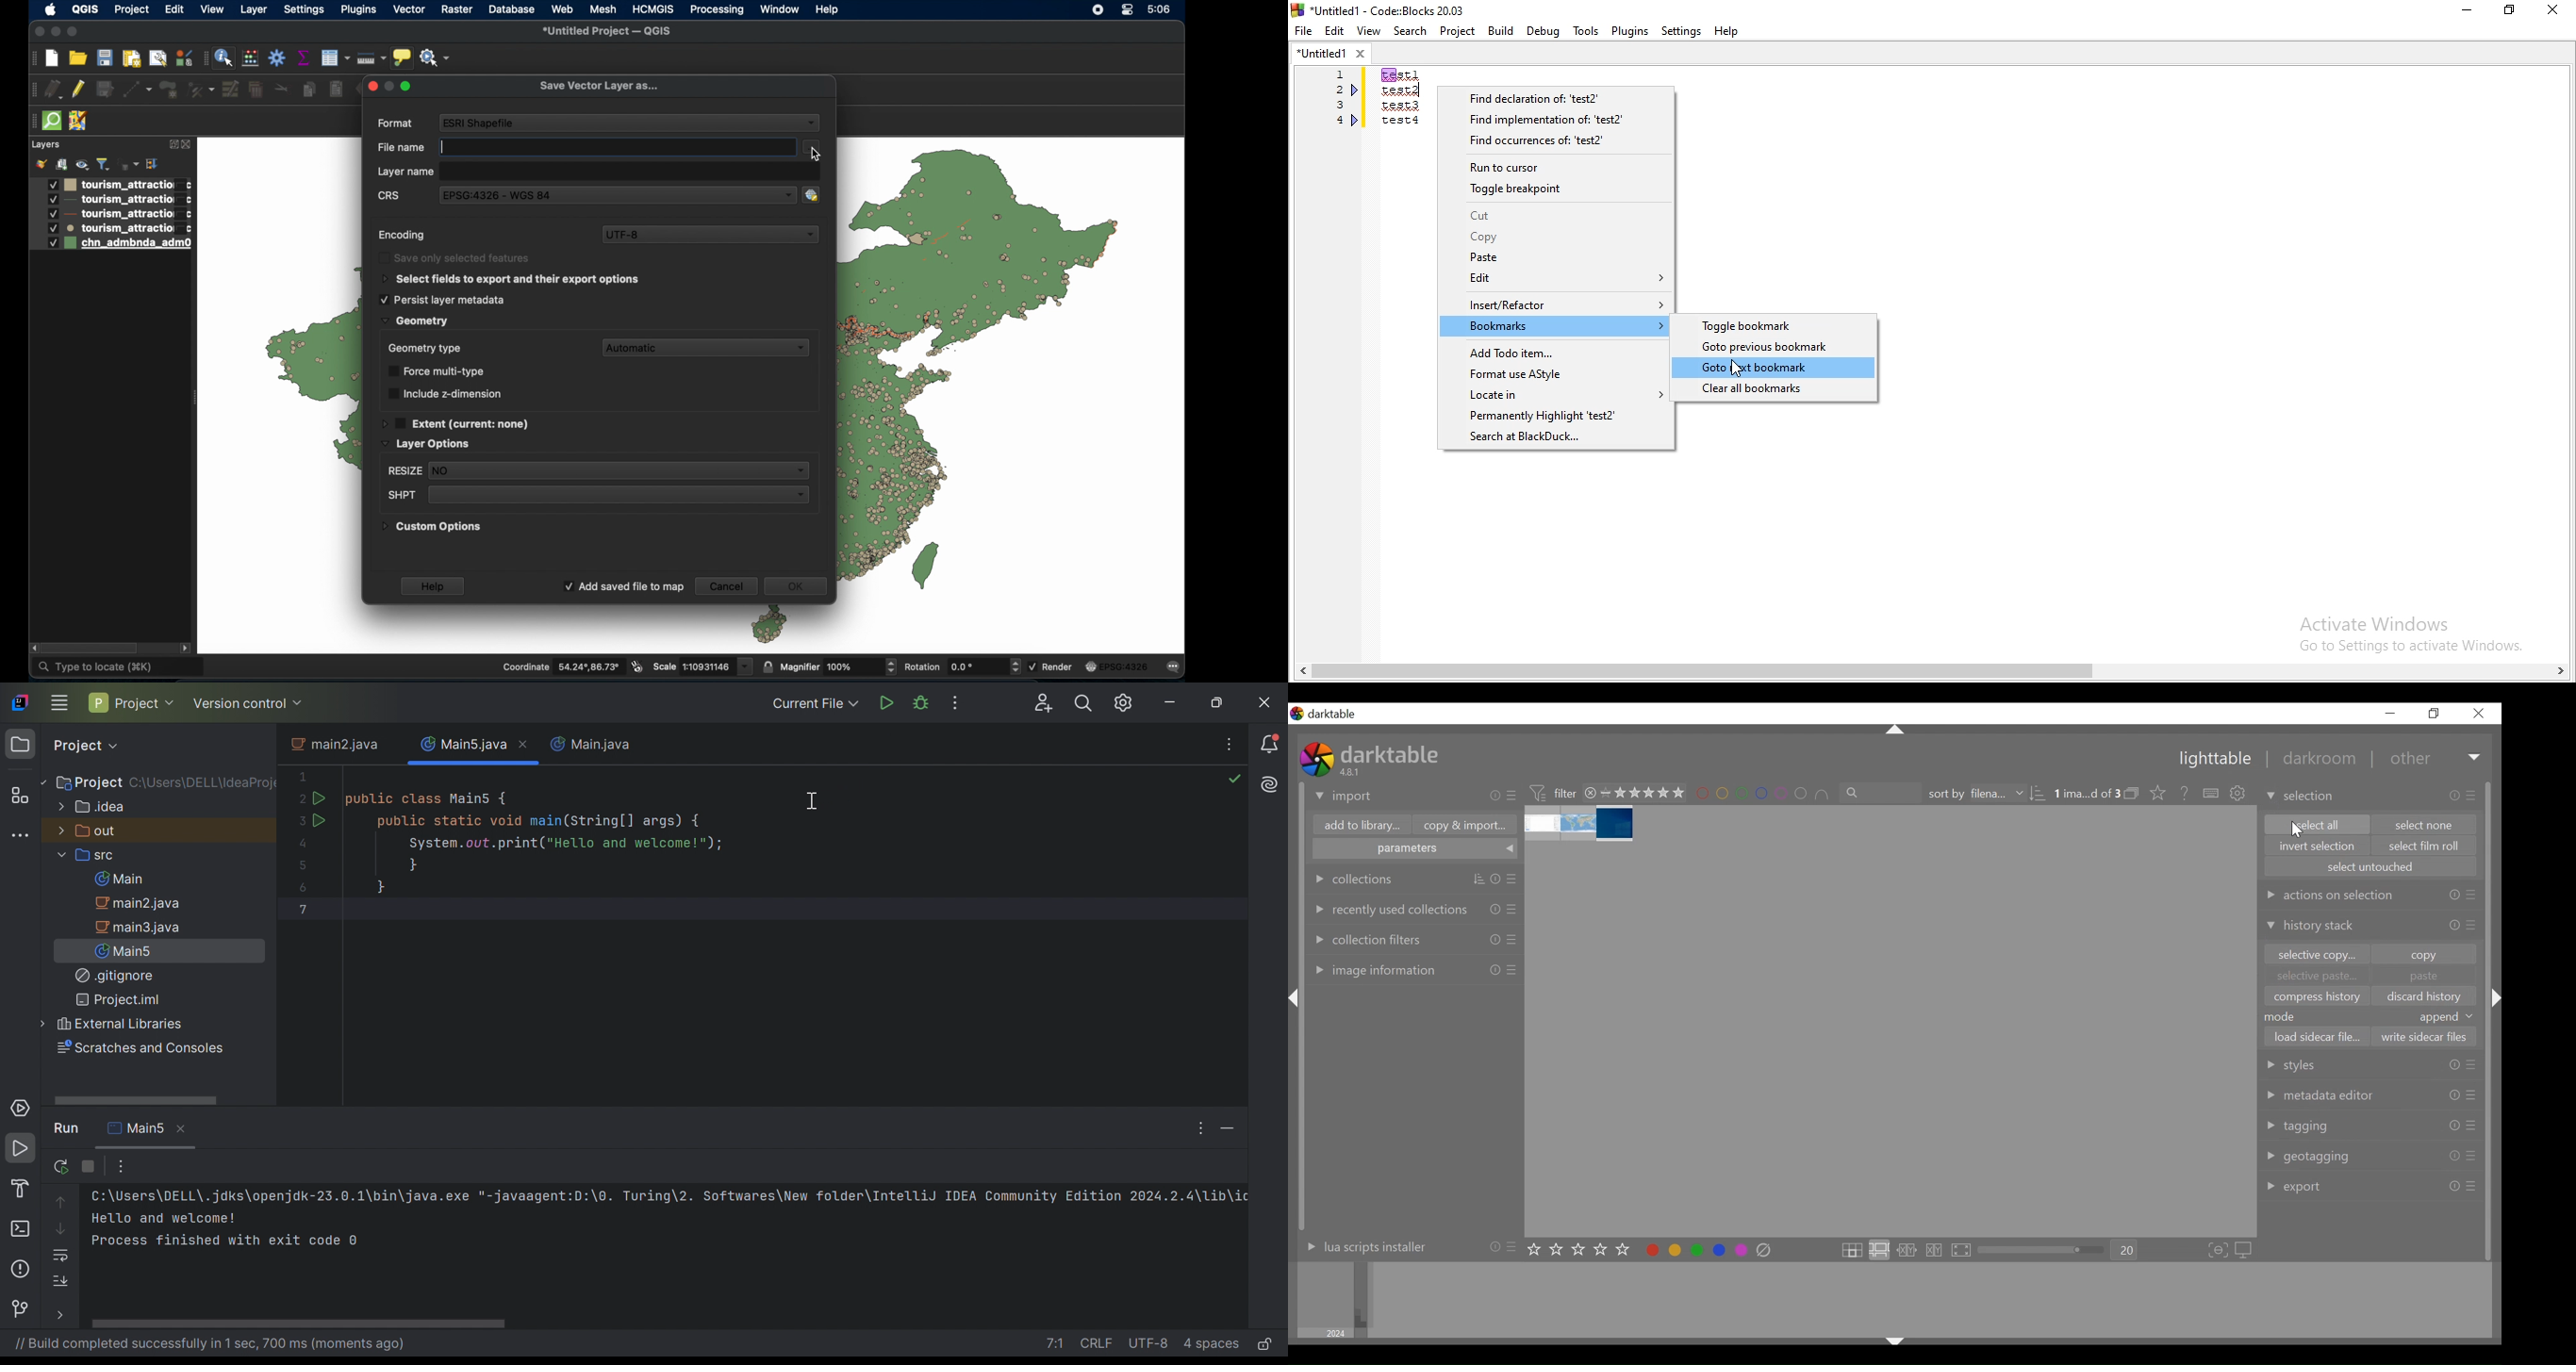  What do you see at coordinates (1392, 753) in the screenshot?
I see `darktable` at bounding box center [1392, 753].